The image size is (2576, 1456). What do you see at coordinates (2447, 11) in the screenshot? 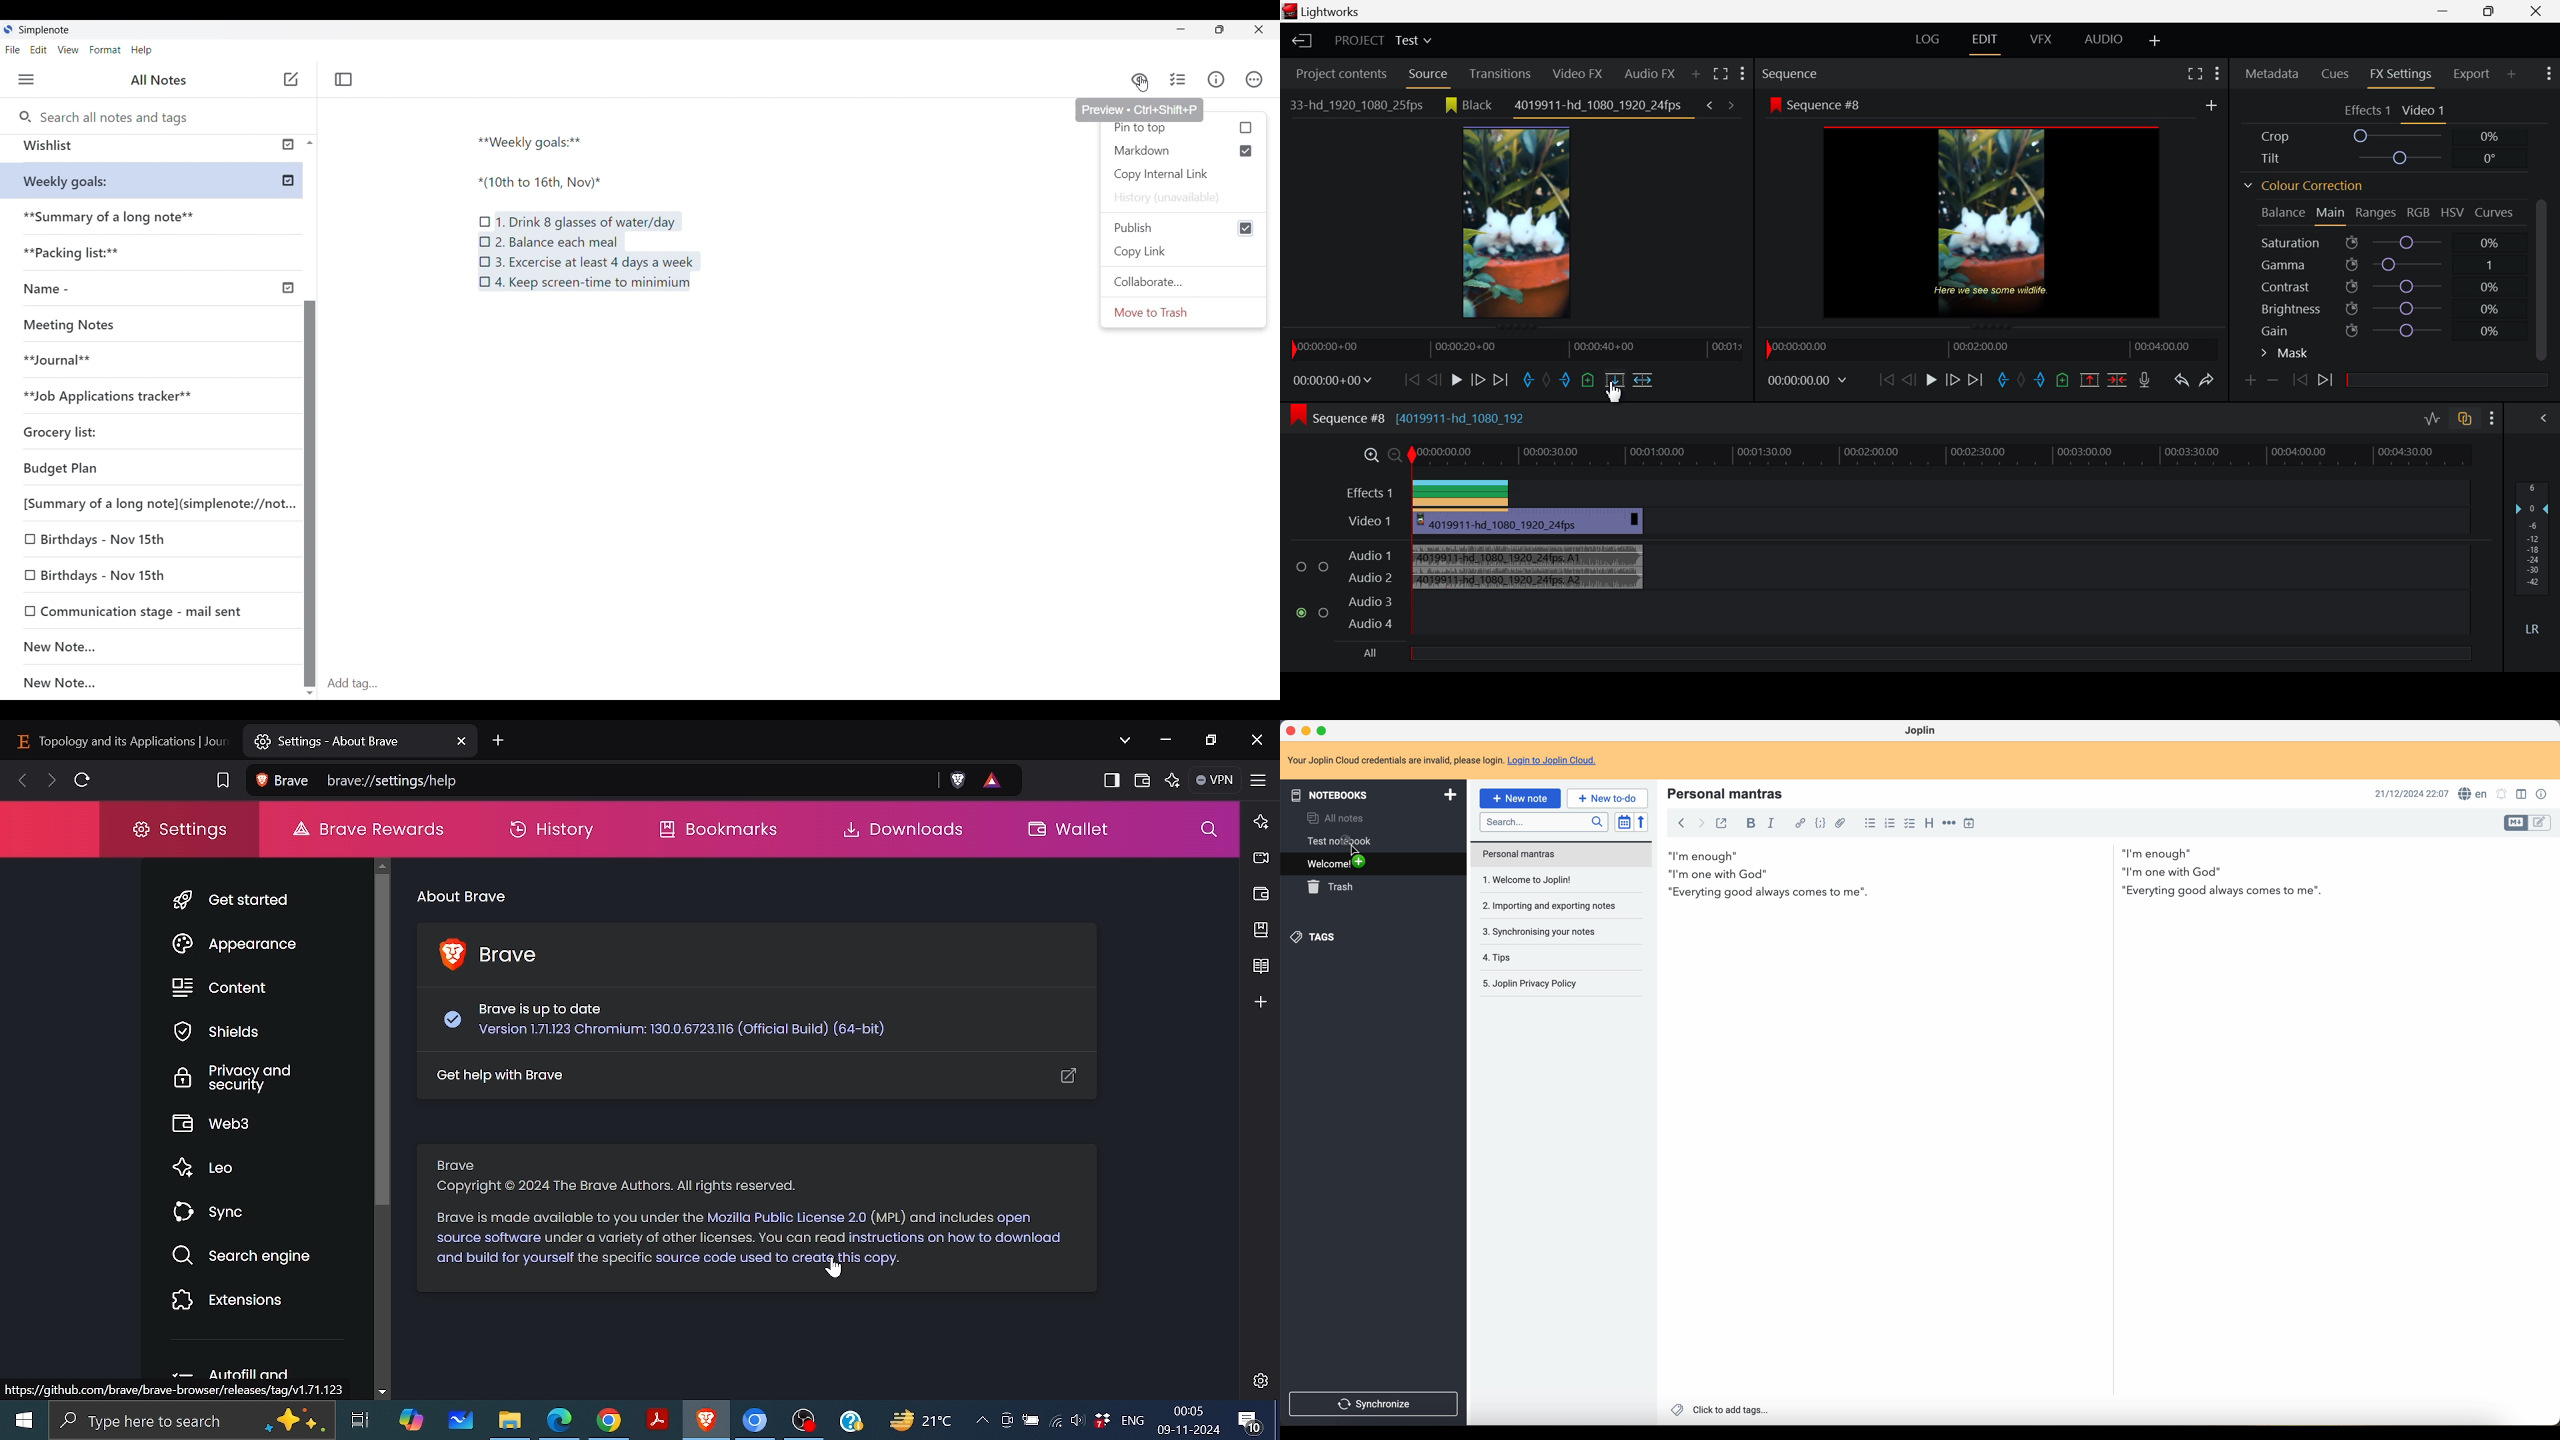
I see `Restore Down` at bounding box center [2447, 11].